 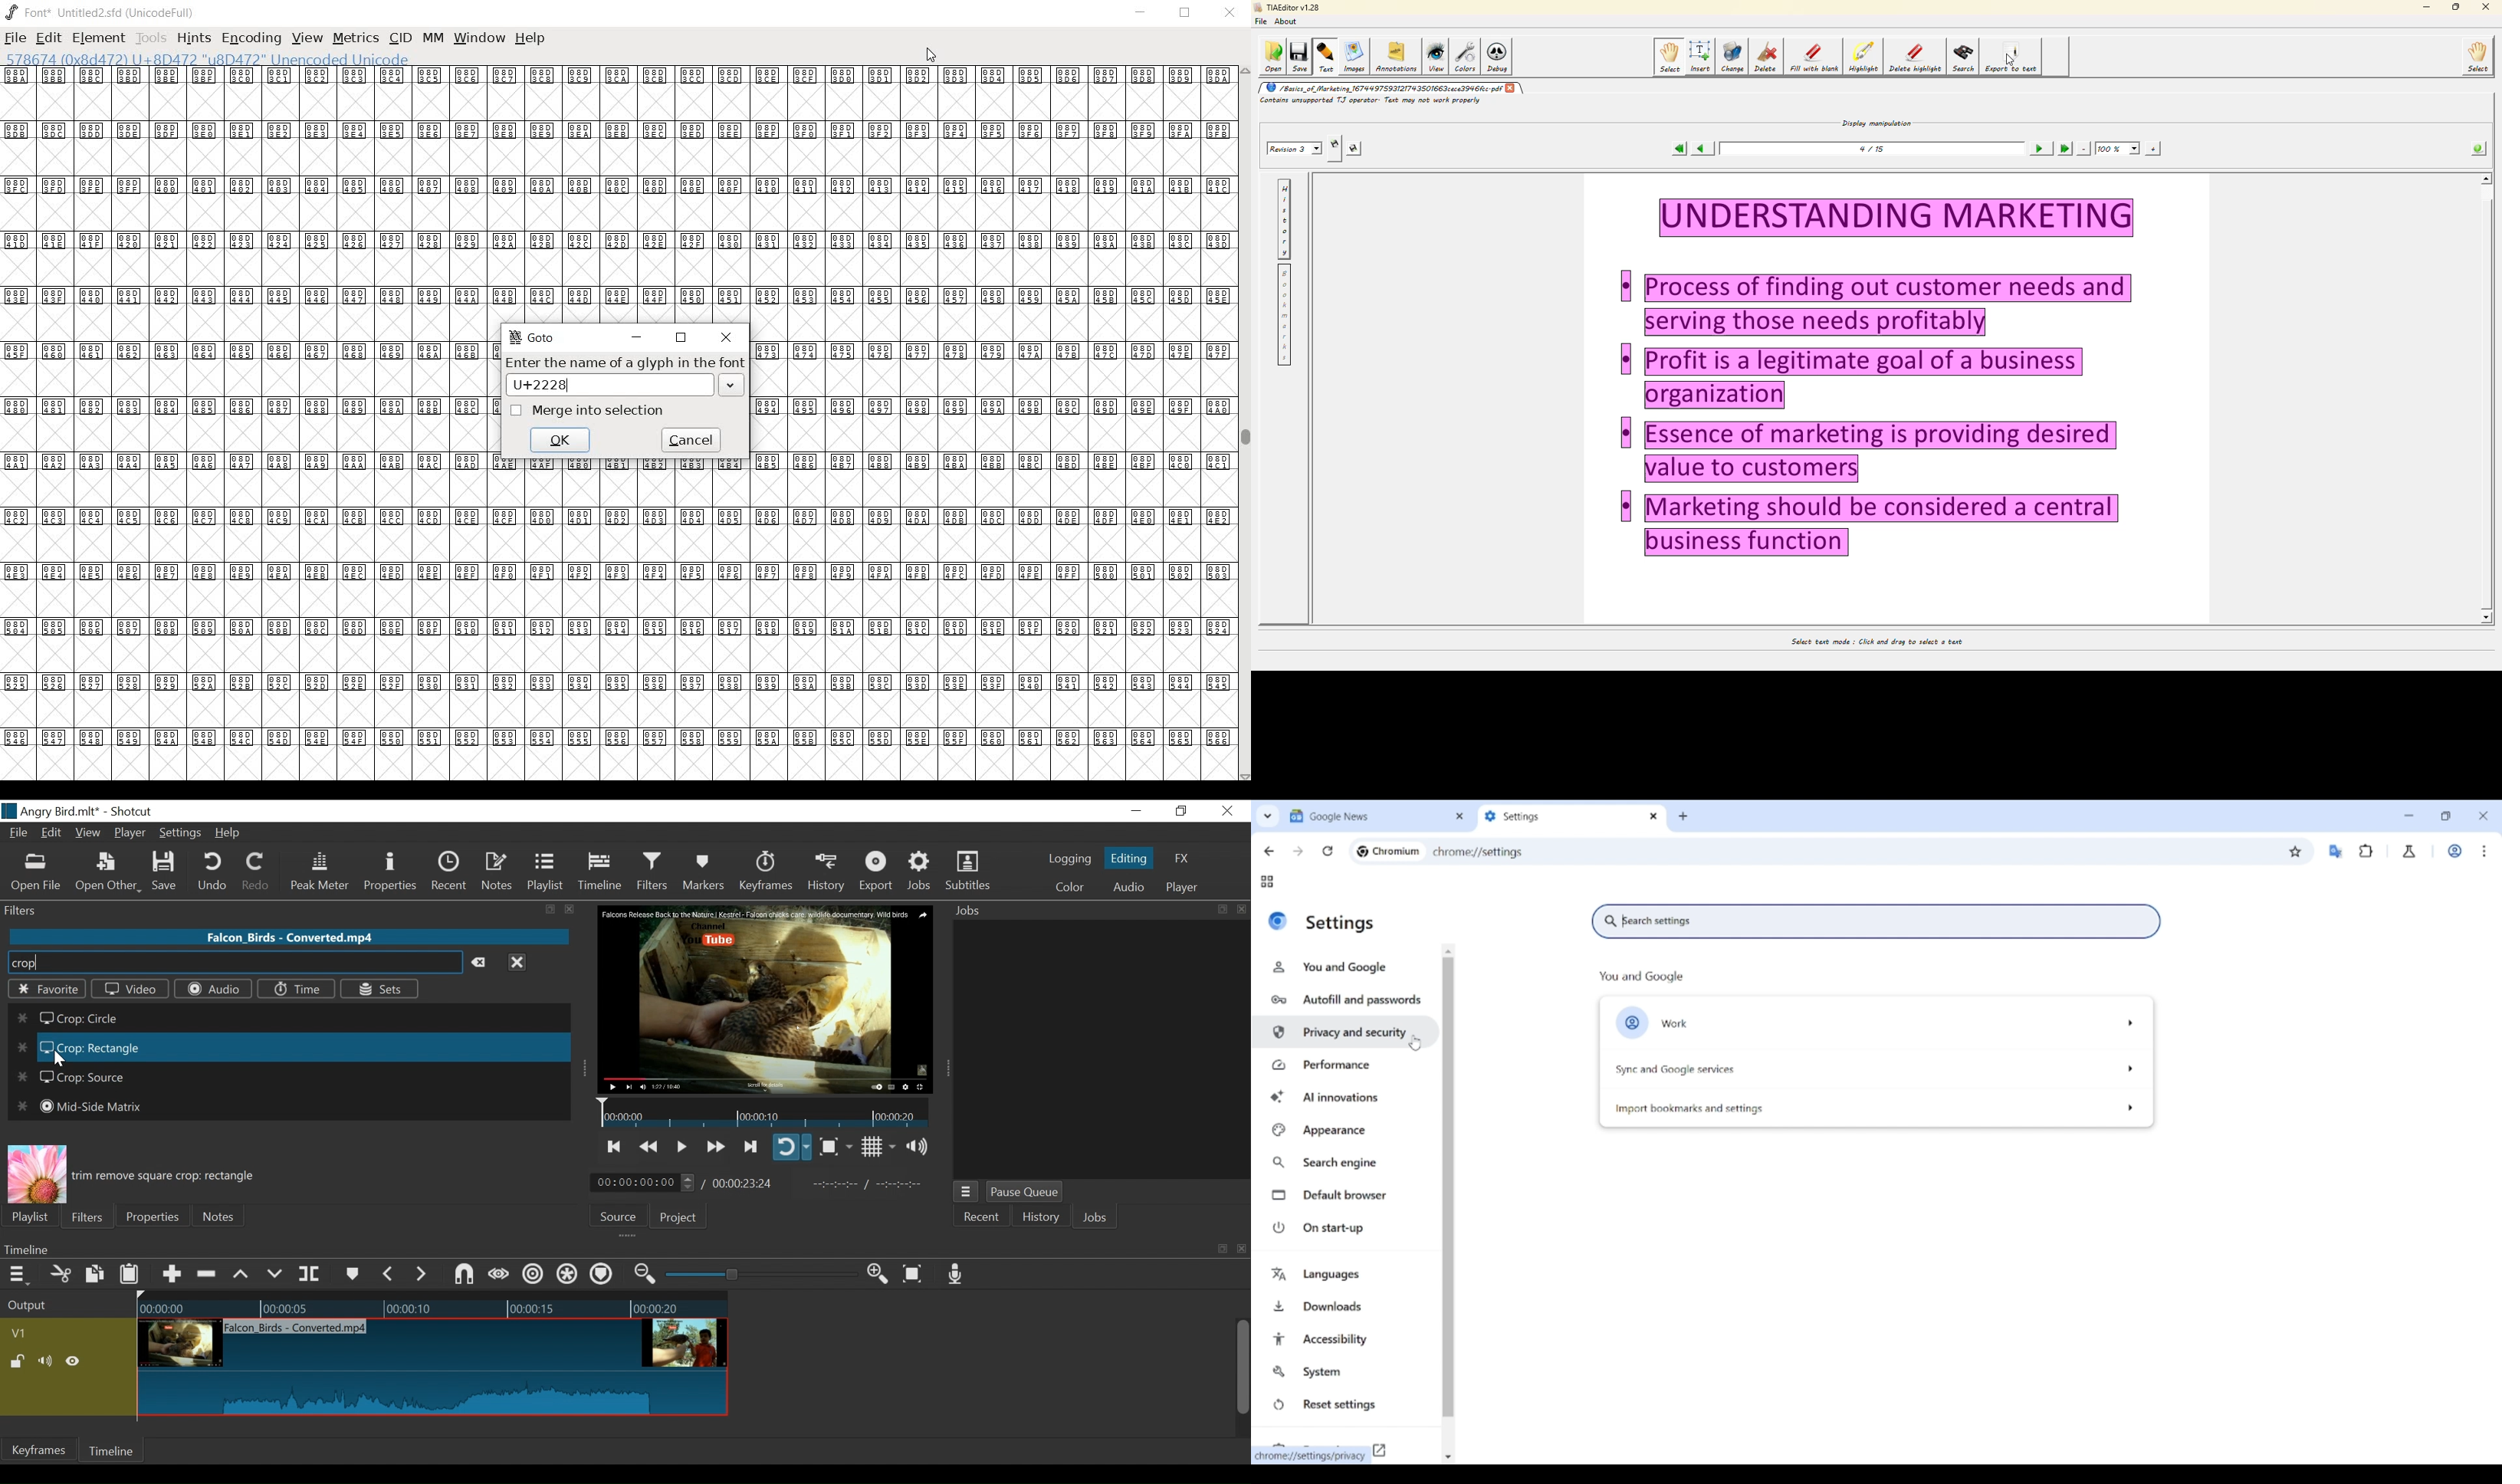 I want to click on Crop Circle, so click(x=66, y=1020).